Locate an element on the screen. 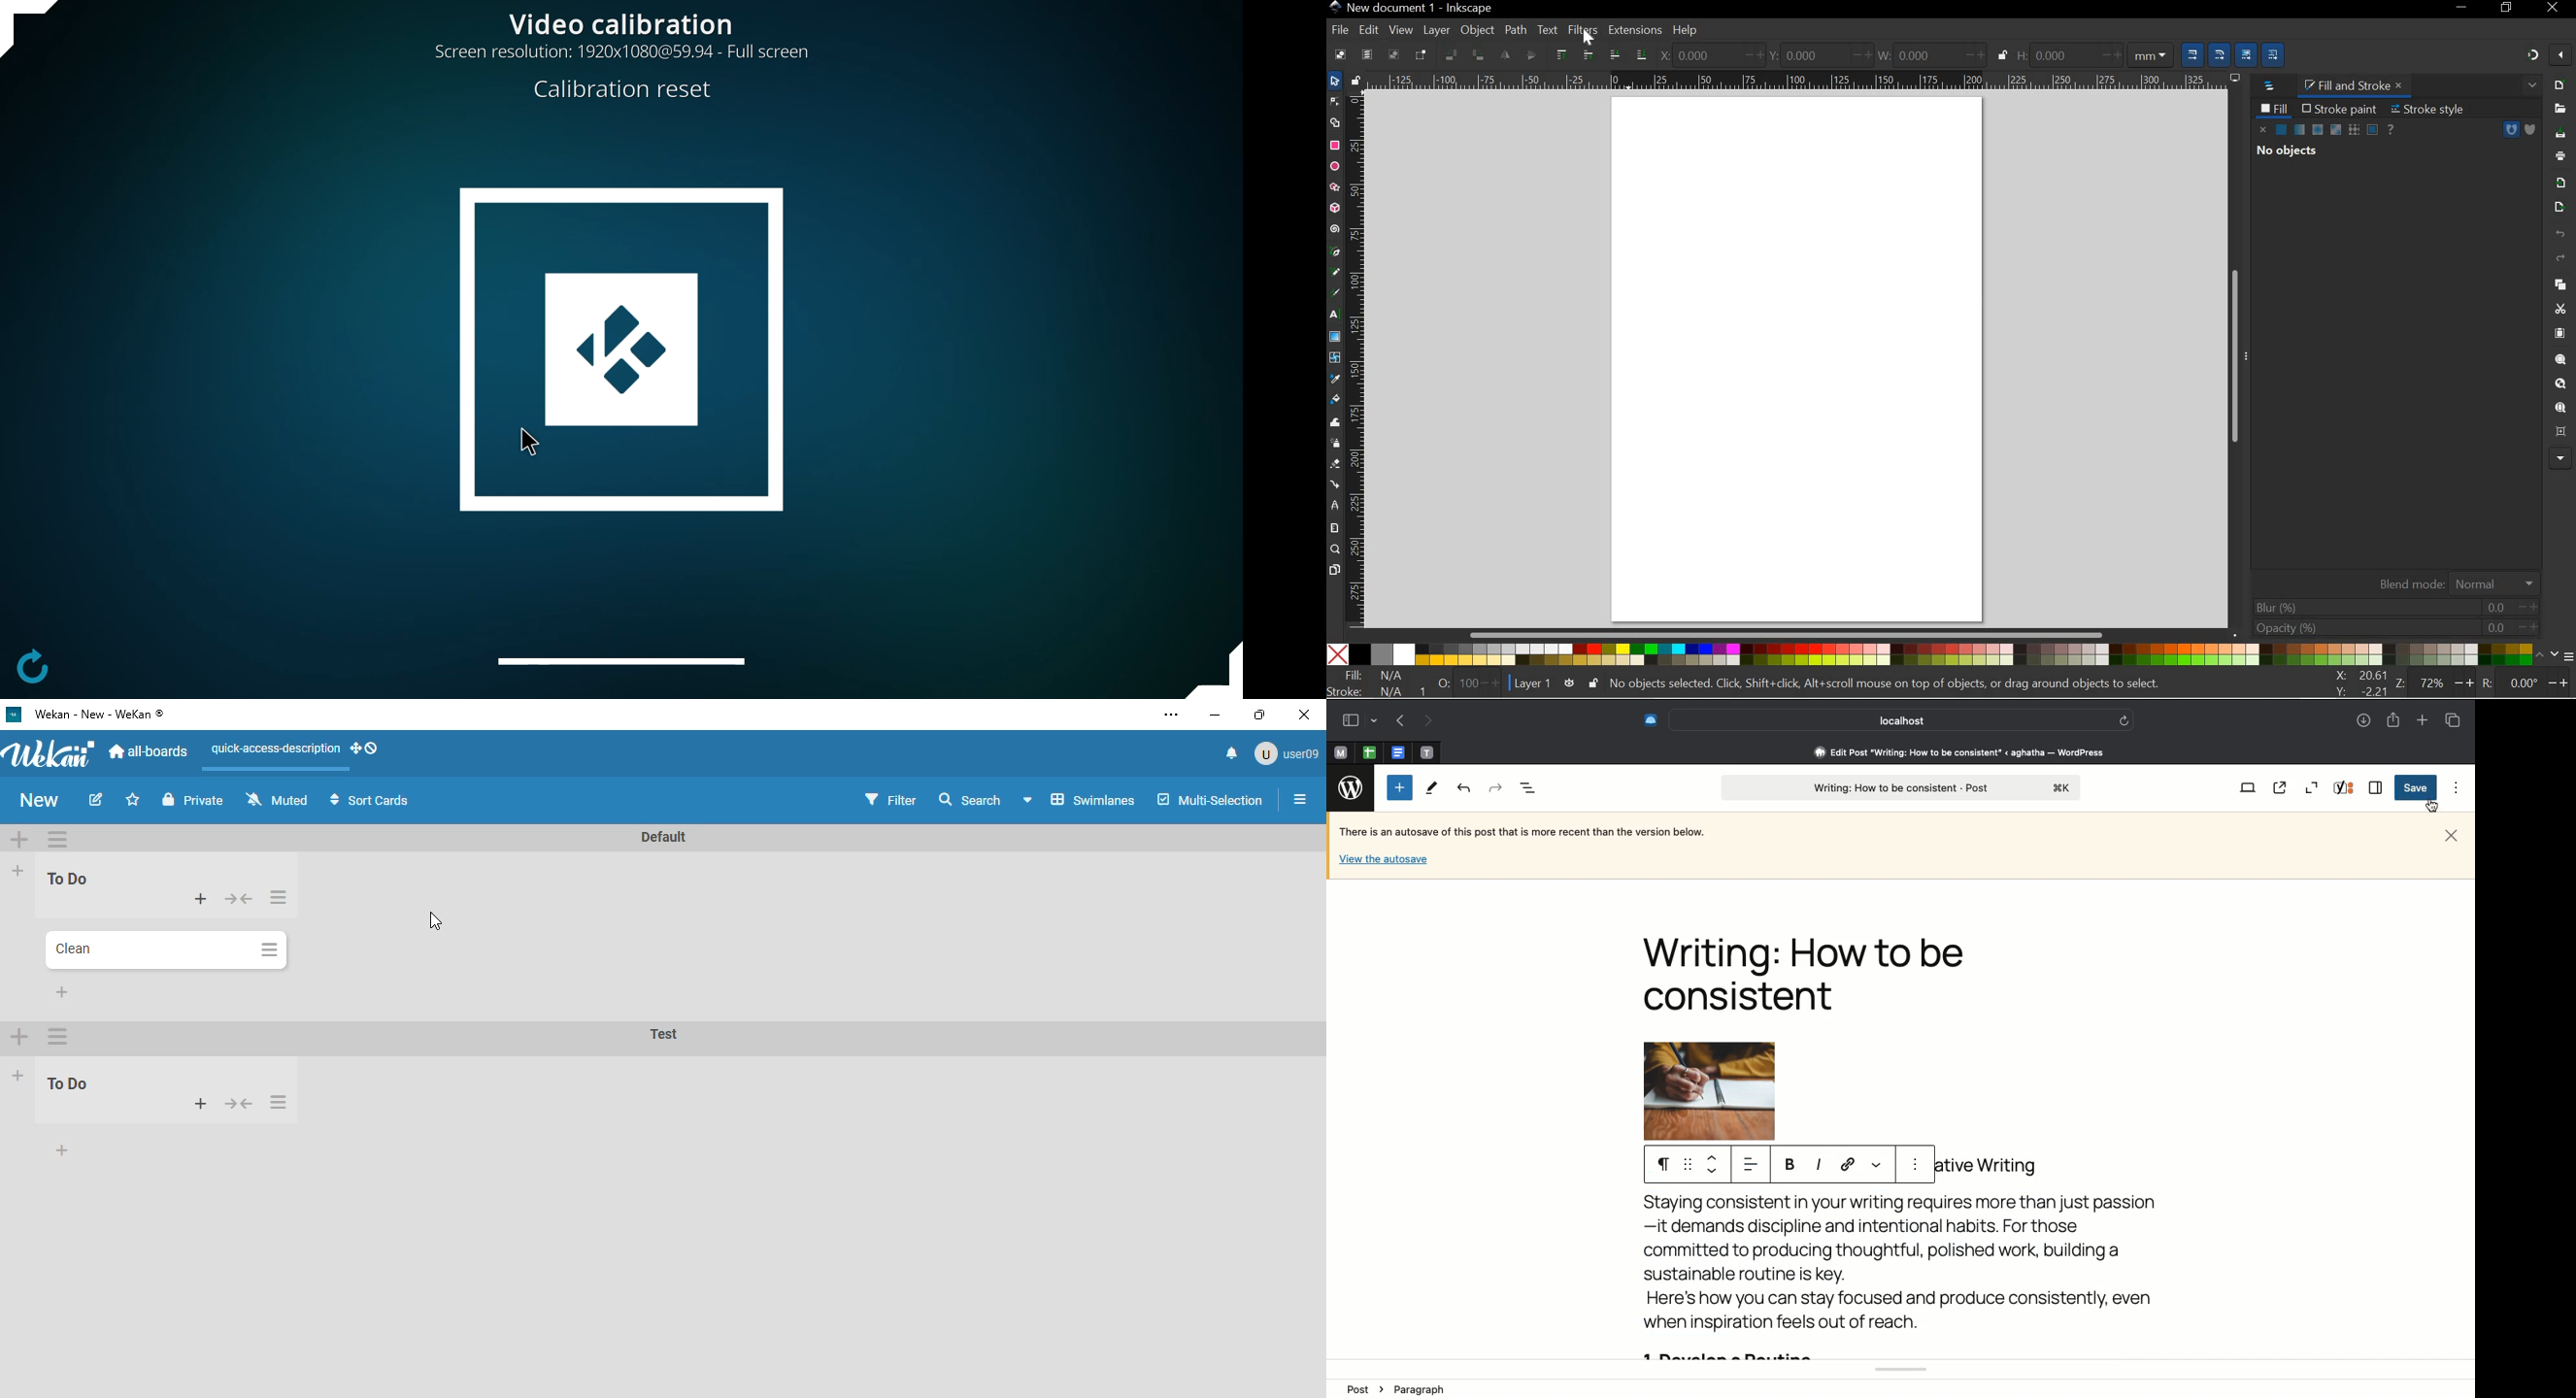 Image resolution: width=2576 pixels, height=1400 pixels. Cursor is located at coordinates (1589, 40).